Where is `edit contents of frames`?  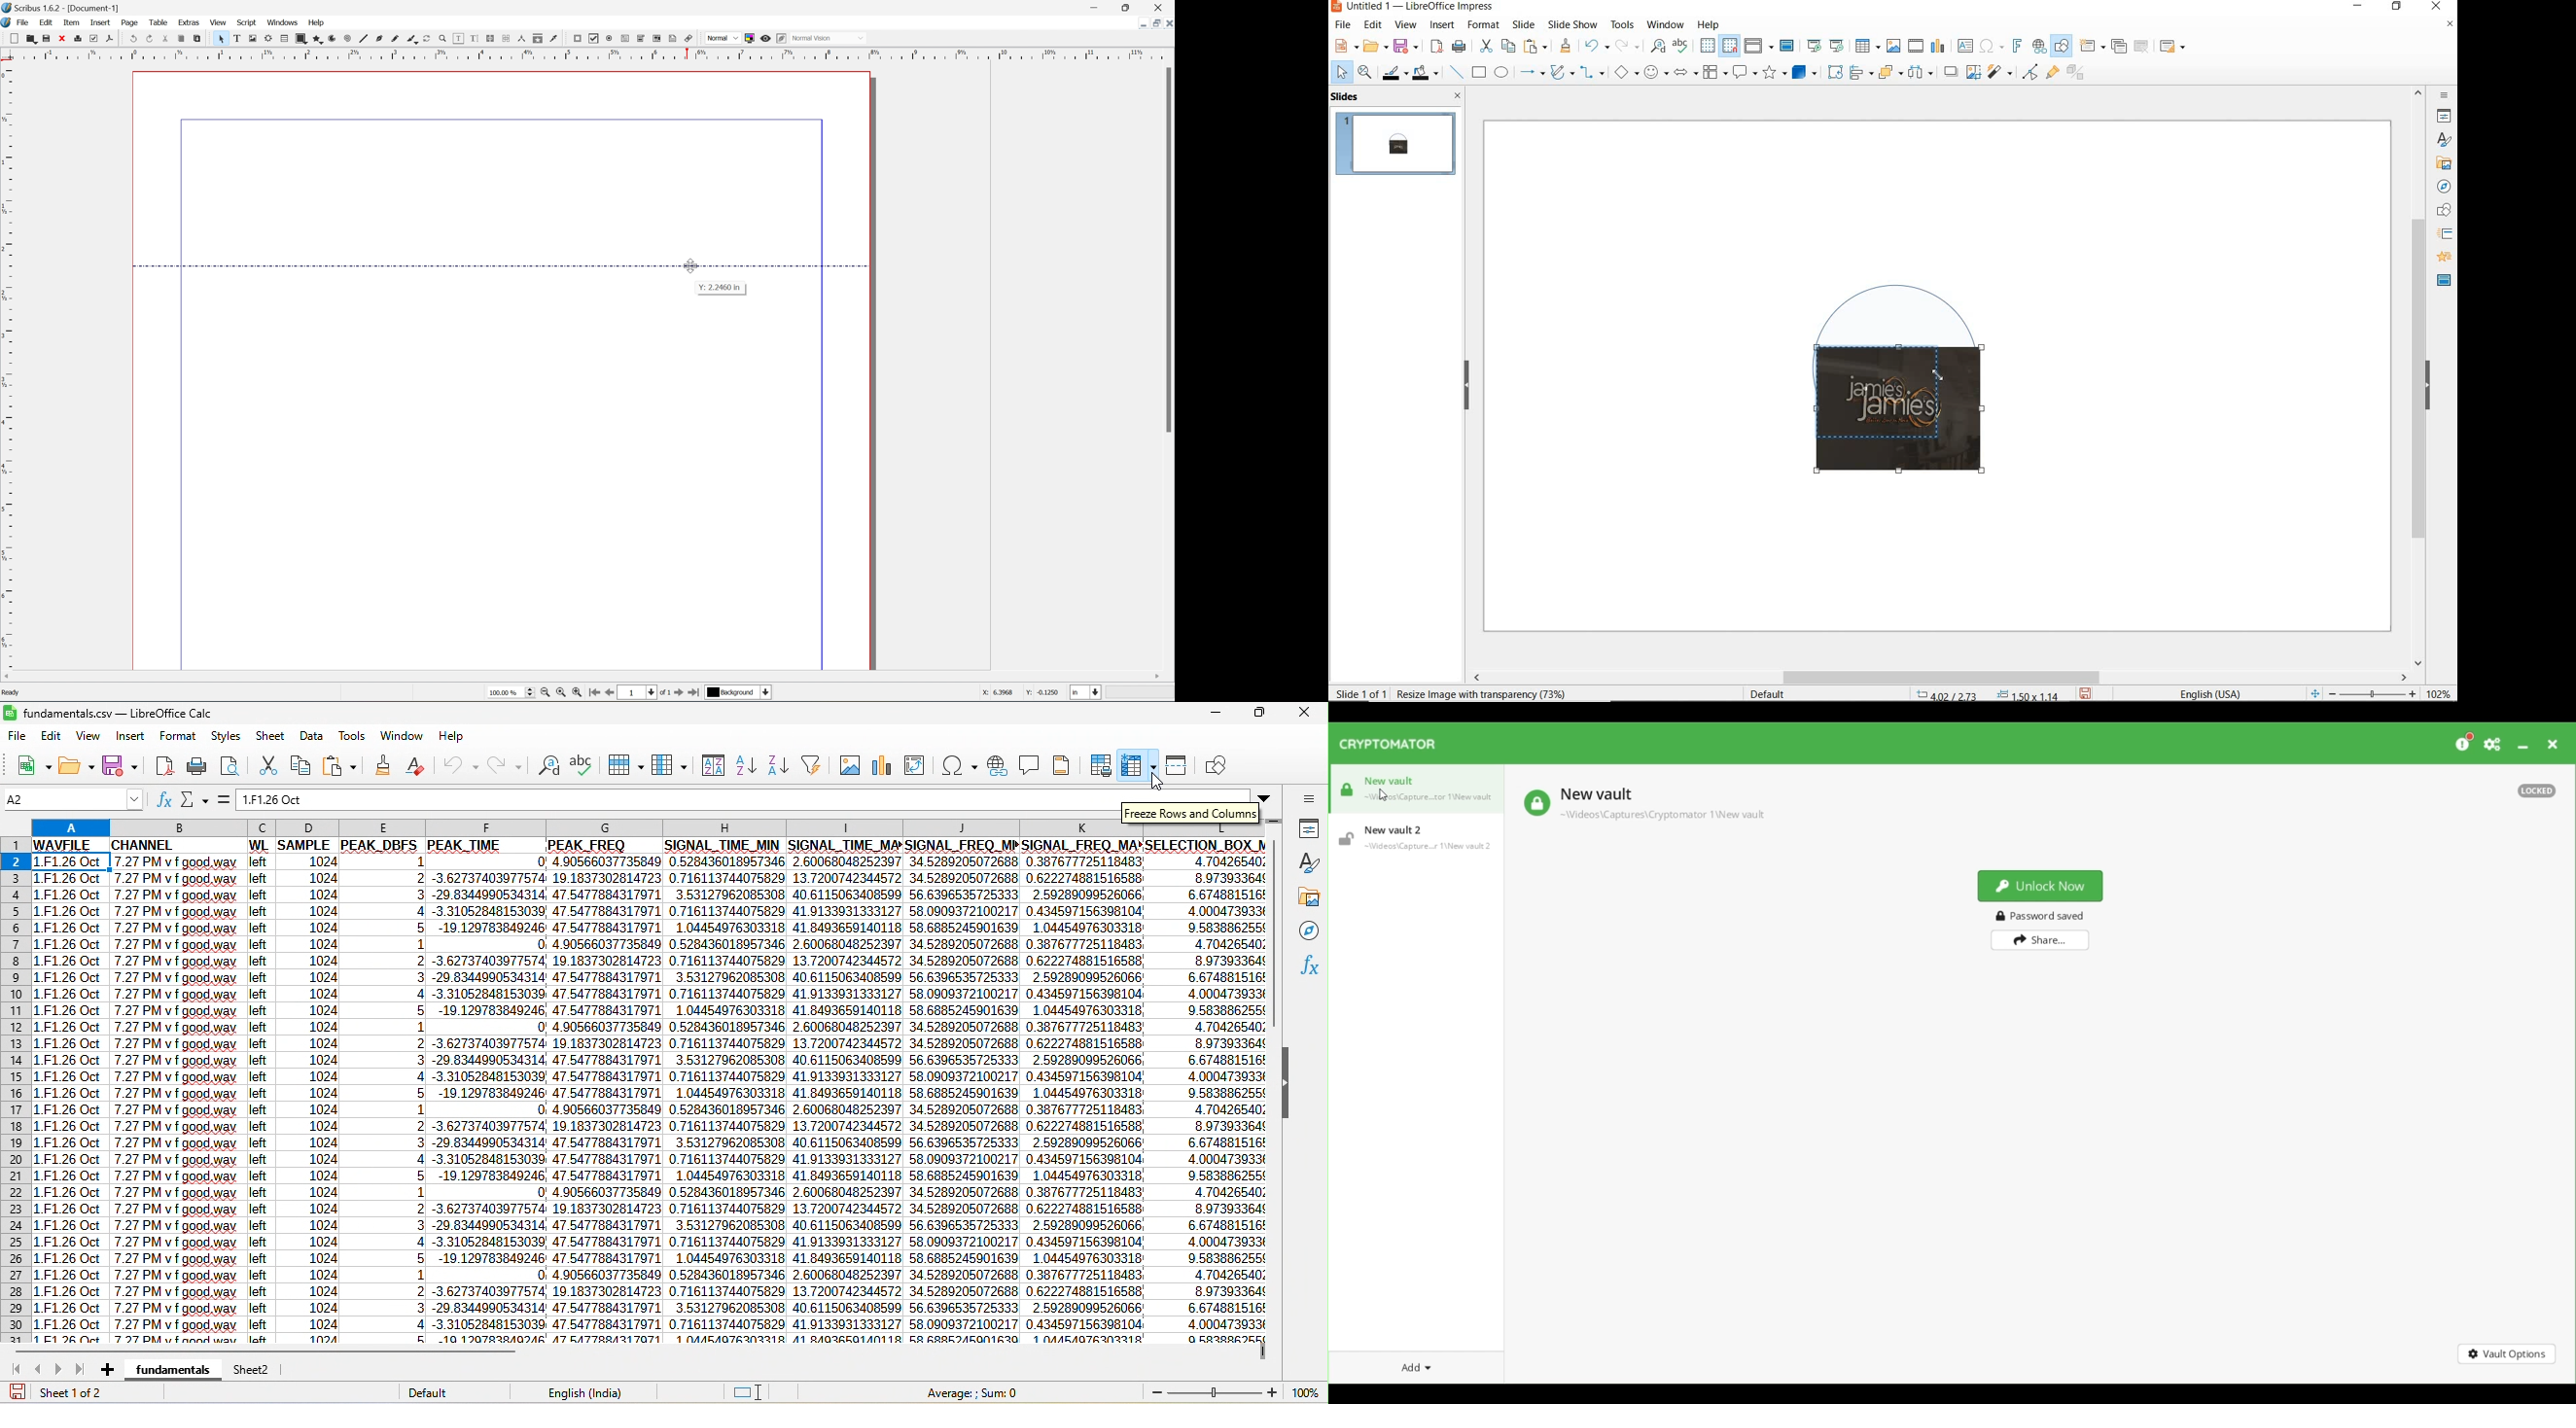
edit contents of frames is located at coordinates (459, 39).